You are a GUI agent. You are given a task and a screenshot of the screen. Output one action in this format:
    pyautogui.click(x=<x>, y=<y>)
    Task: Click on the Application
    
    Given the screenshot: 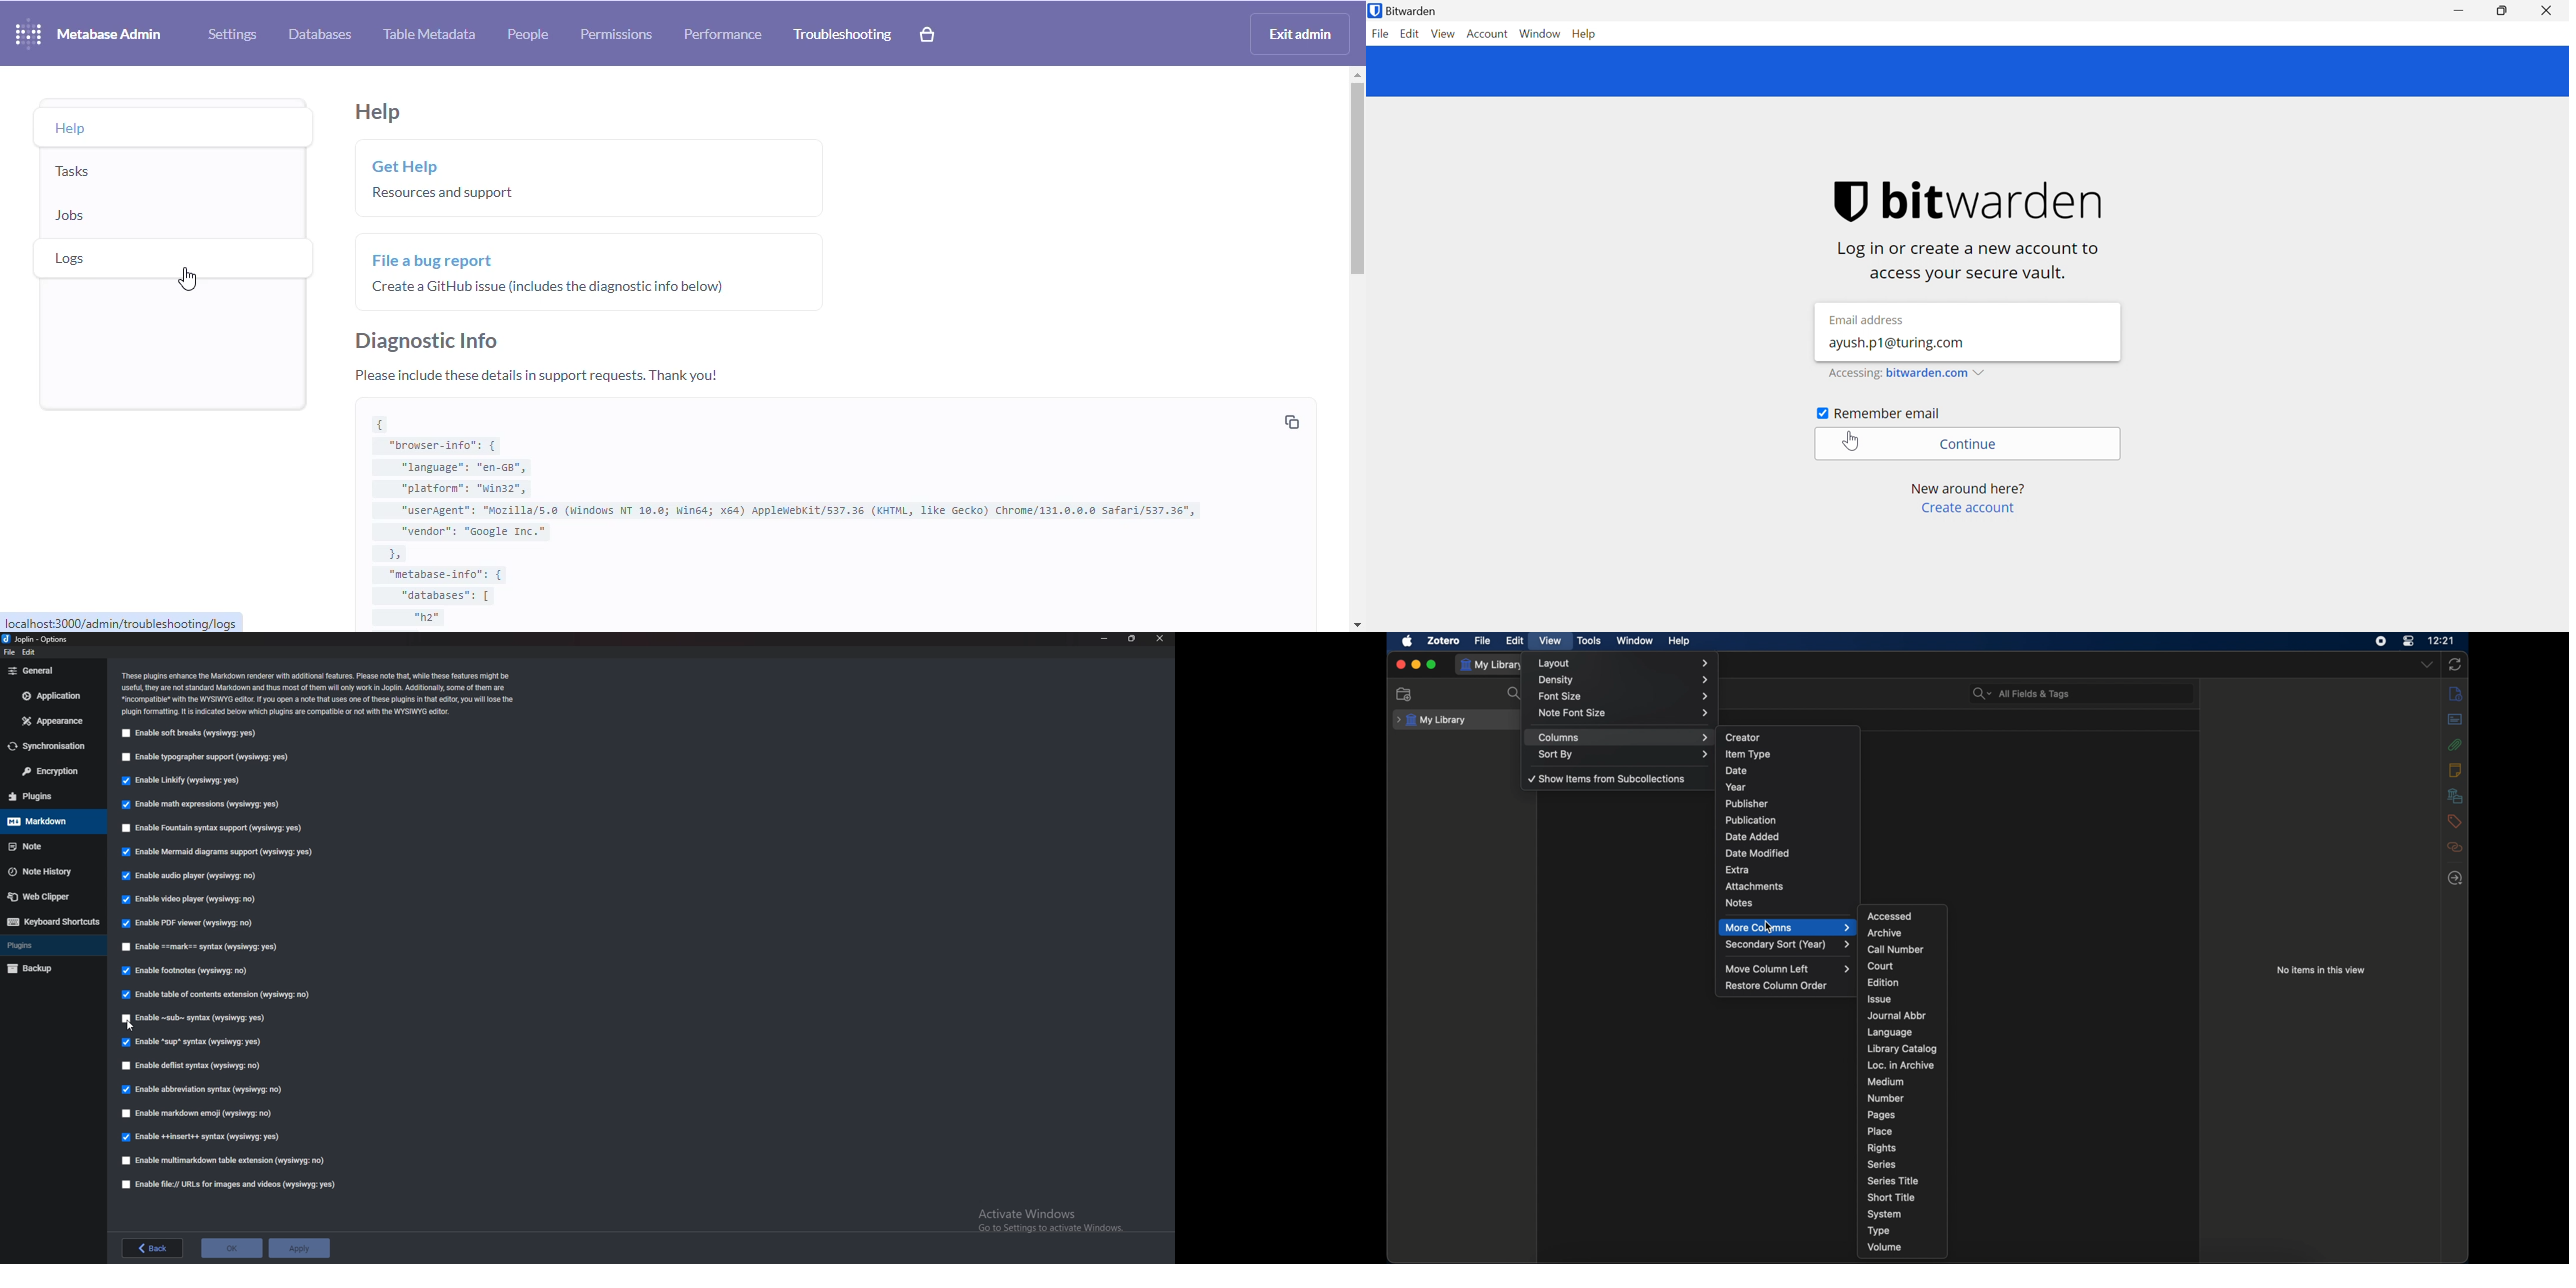 What is the action you would take?
    pyautogui.click(x=56, y=696)
    